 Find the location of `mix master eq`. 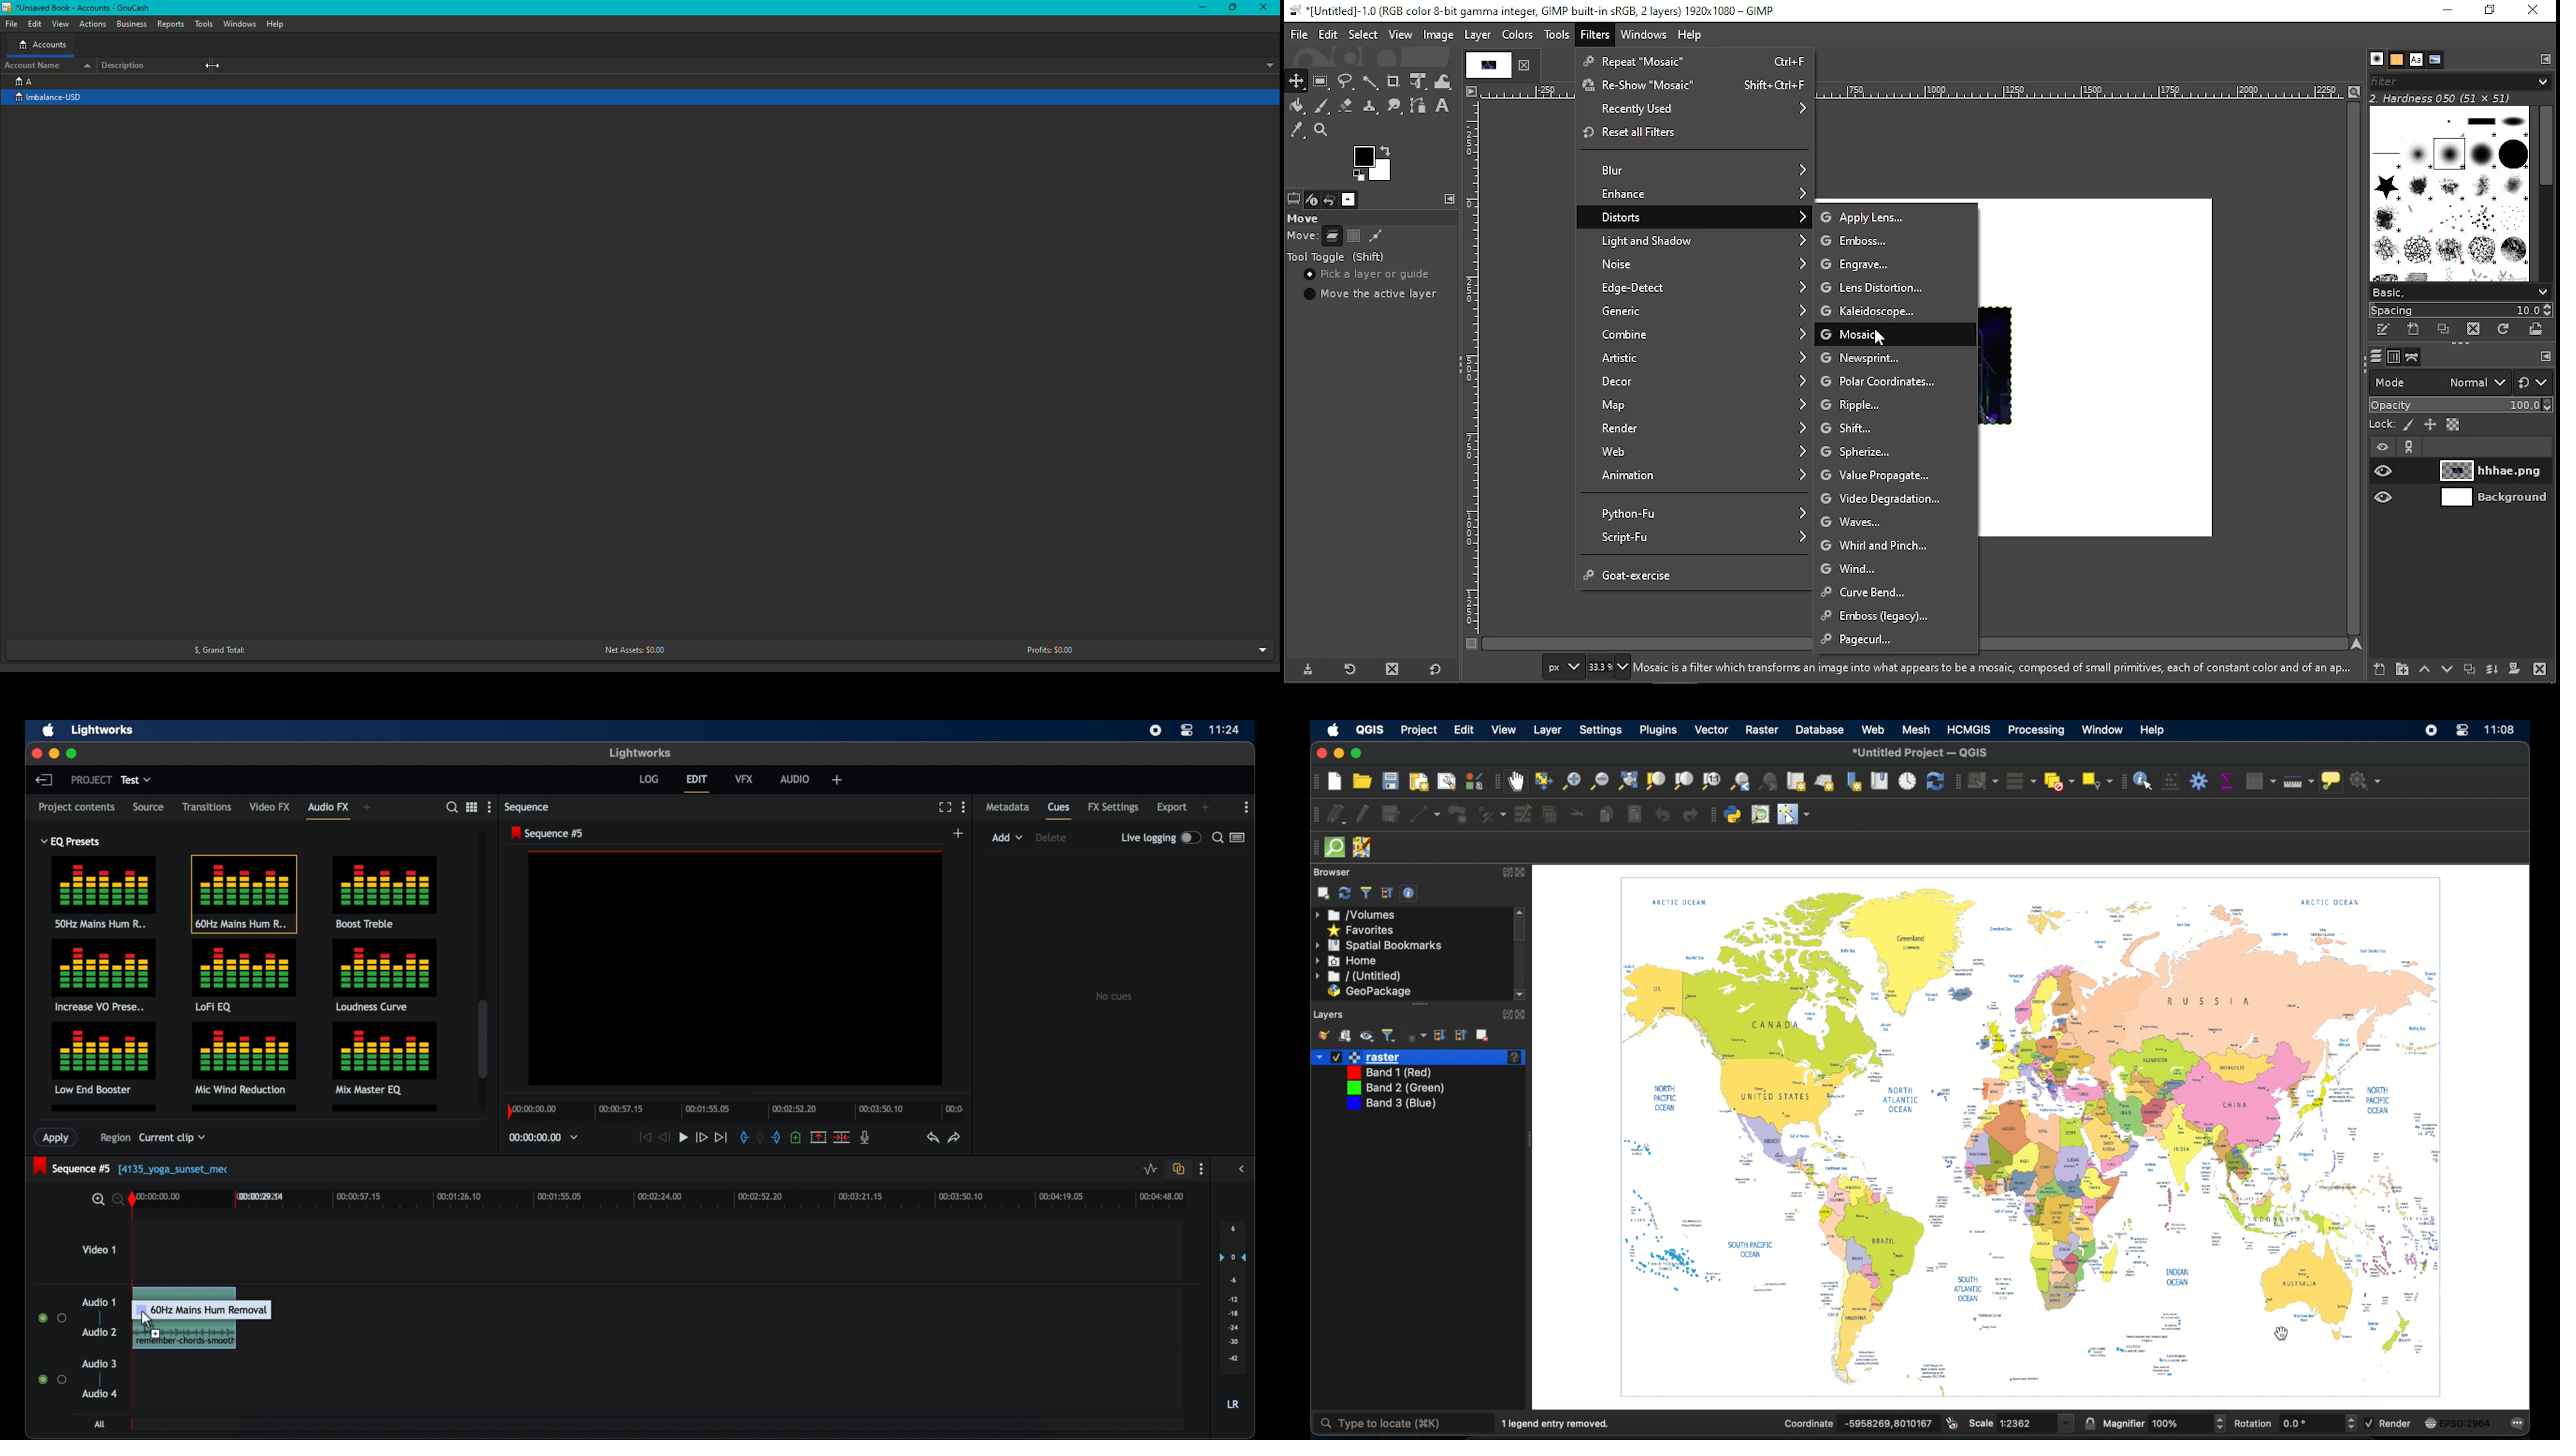

mix master eq is located at coordinates (383, 1057).